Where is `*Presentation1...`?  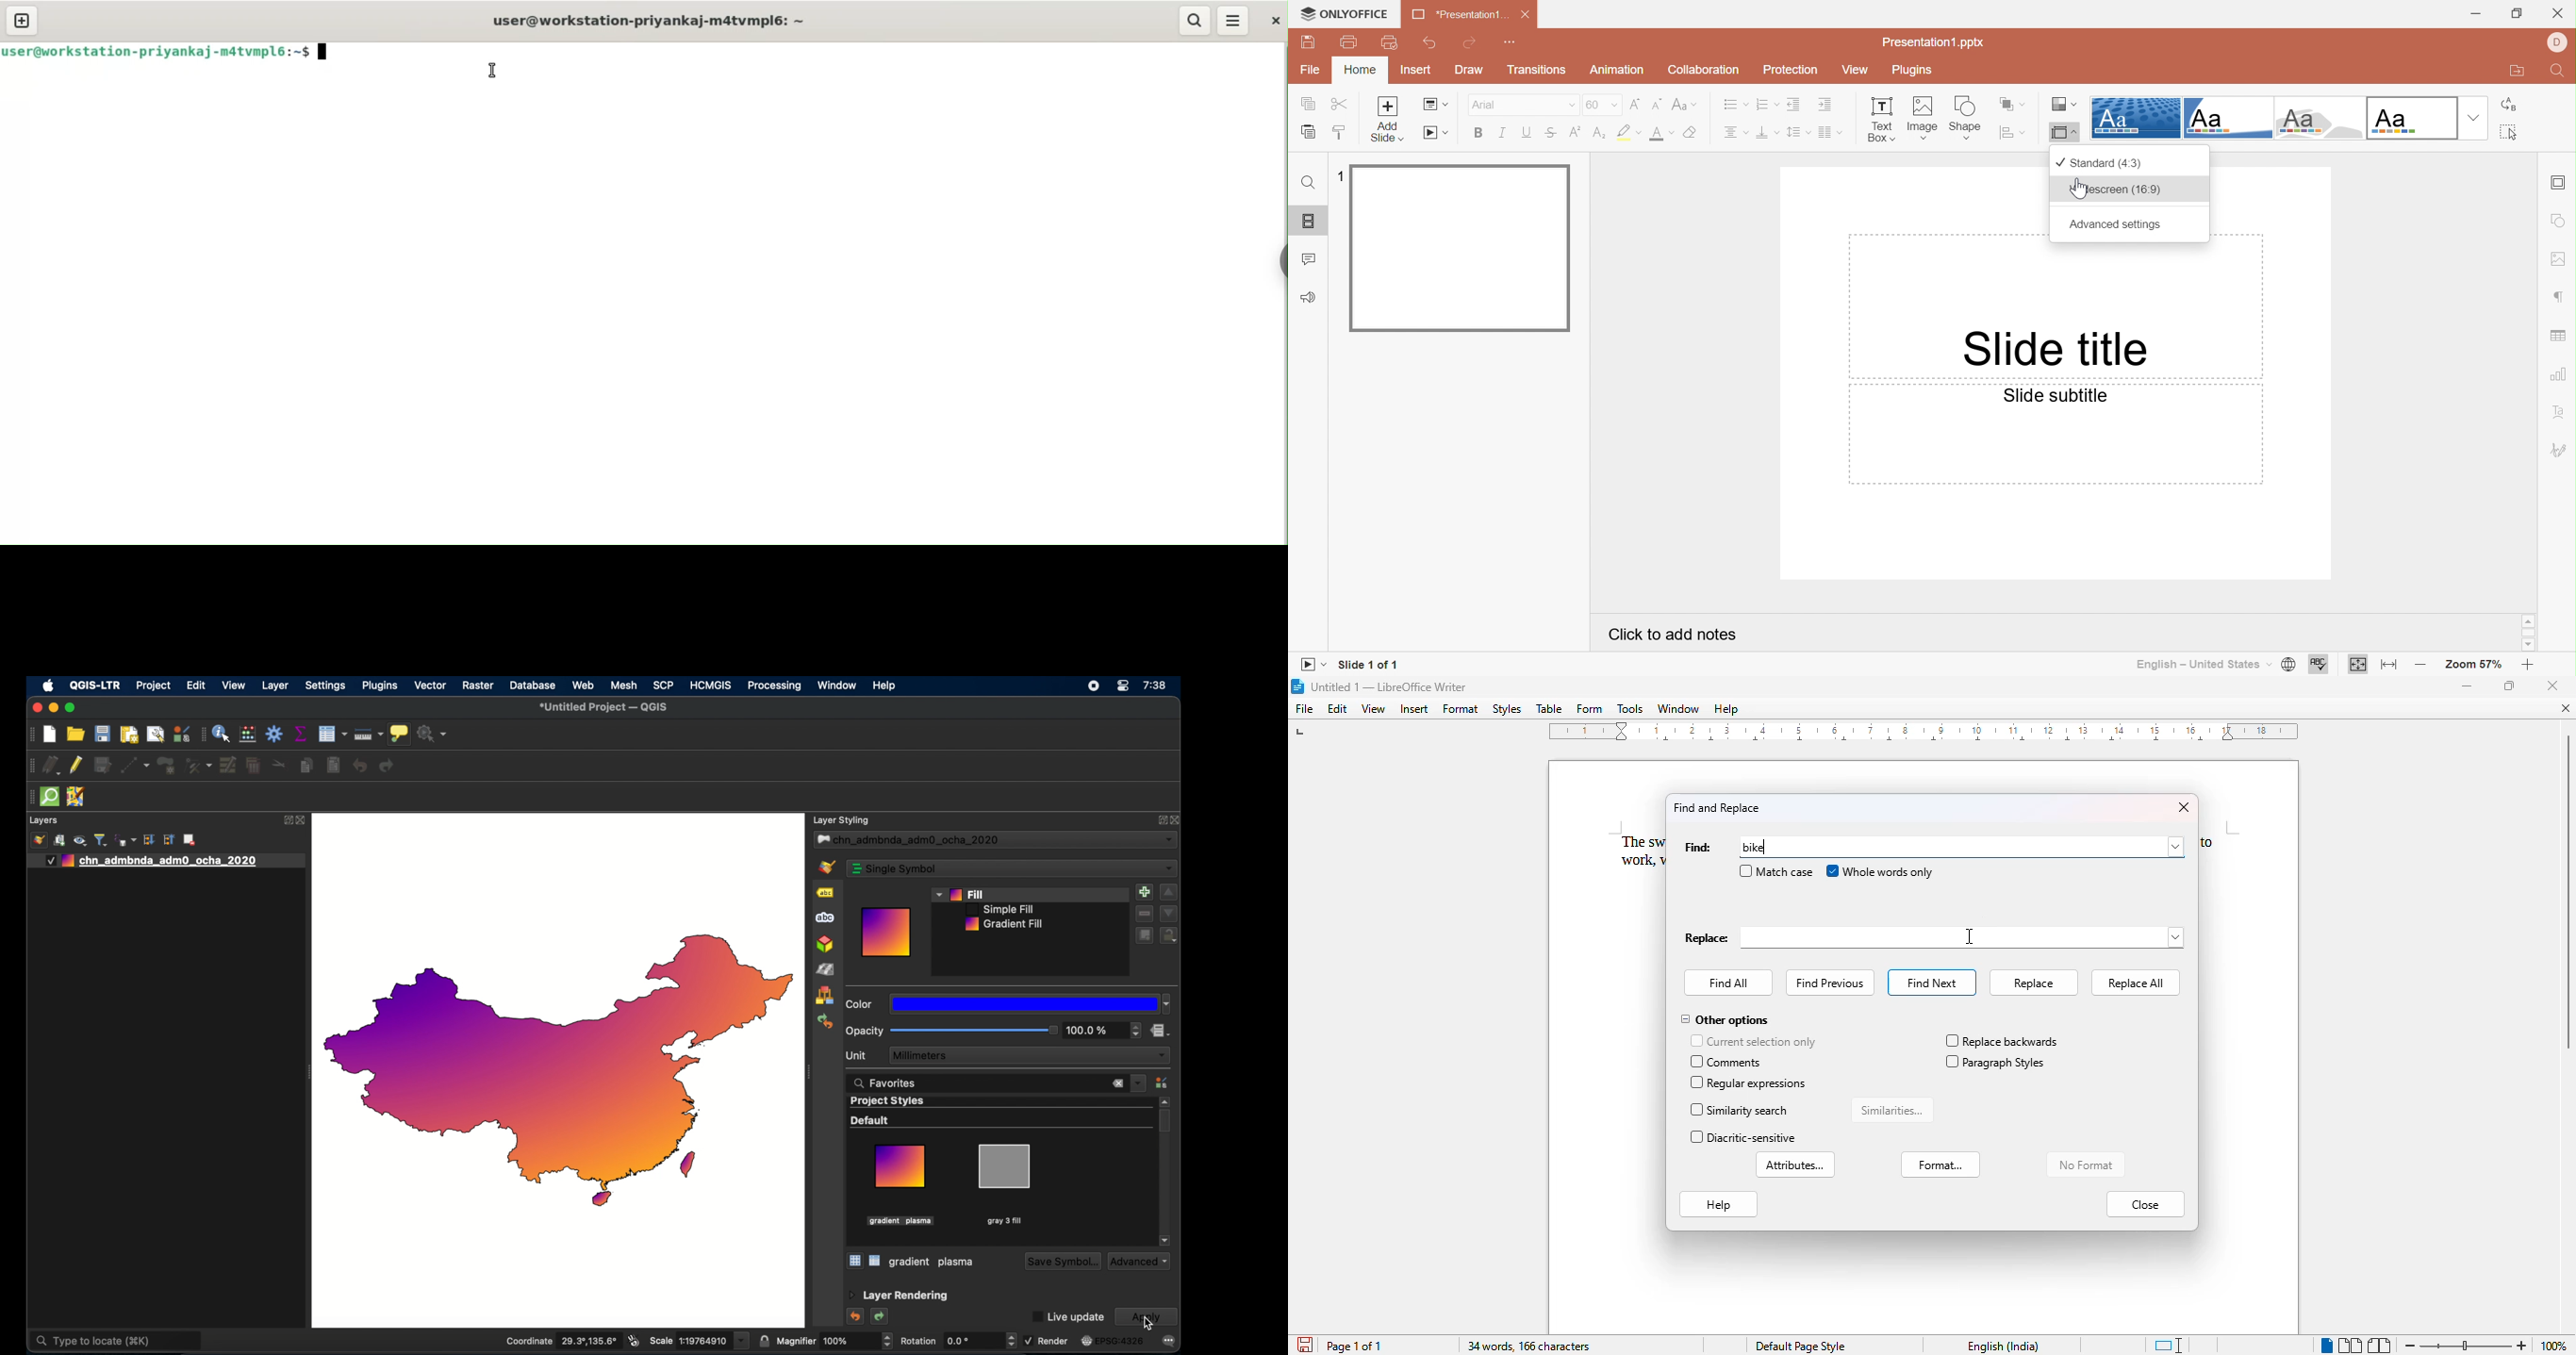
*Presentation1... is located at coordinates (1459, 13).